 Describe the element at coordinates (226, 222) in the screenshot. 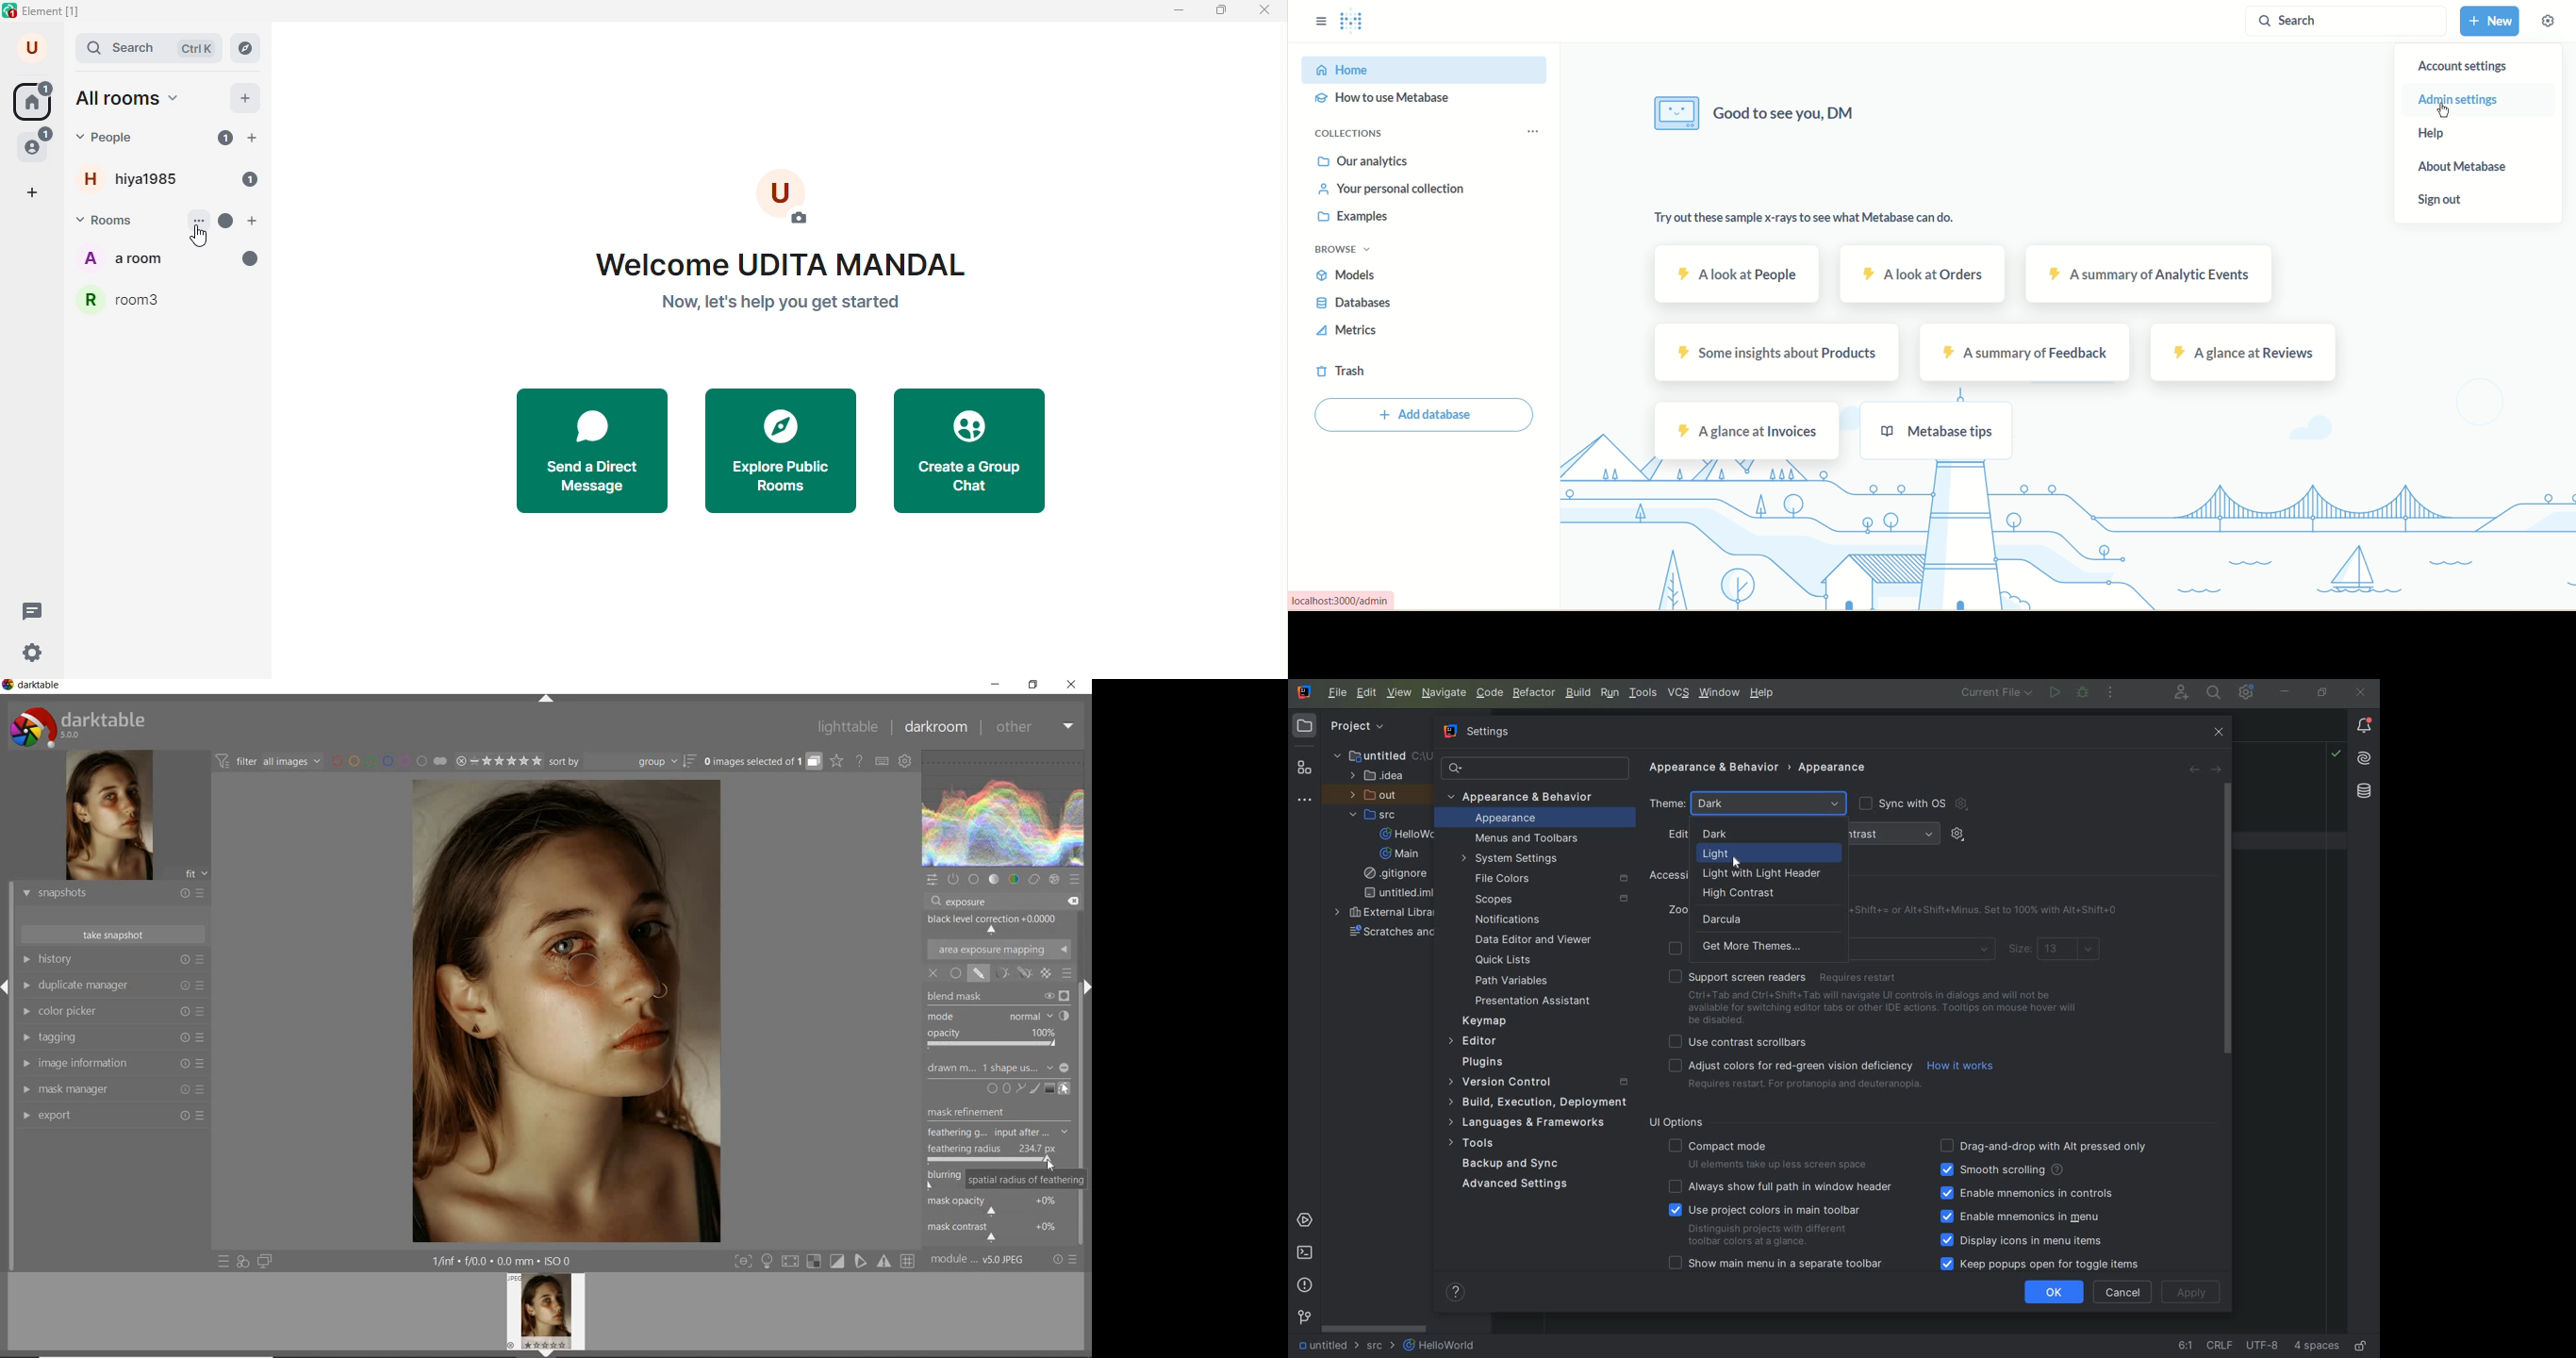

I see `unread message` at that location.